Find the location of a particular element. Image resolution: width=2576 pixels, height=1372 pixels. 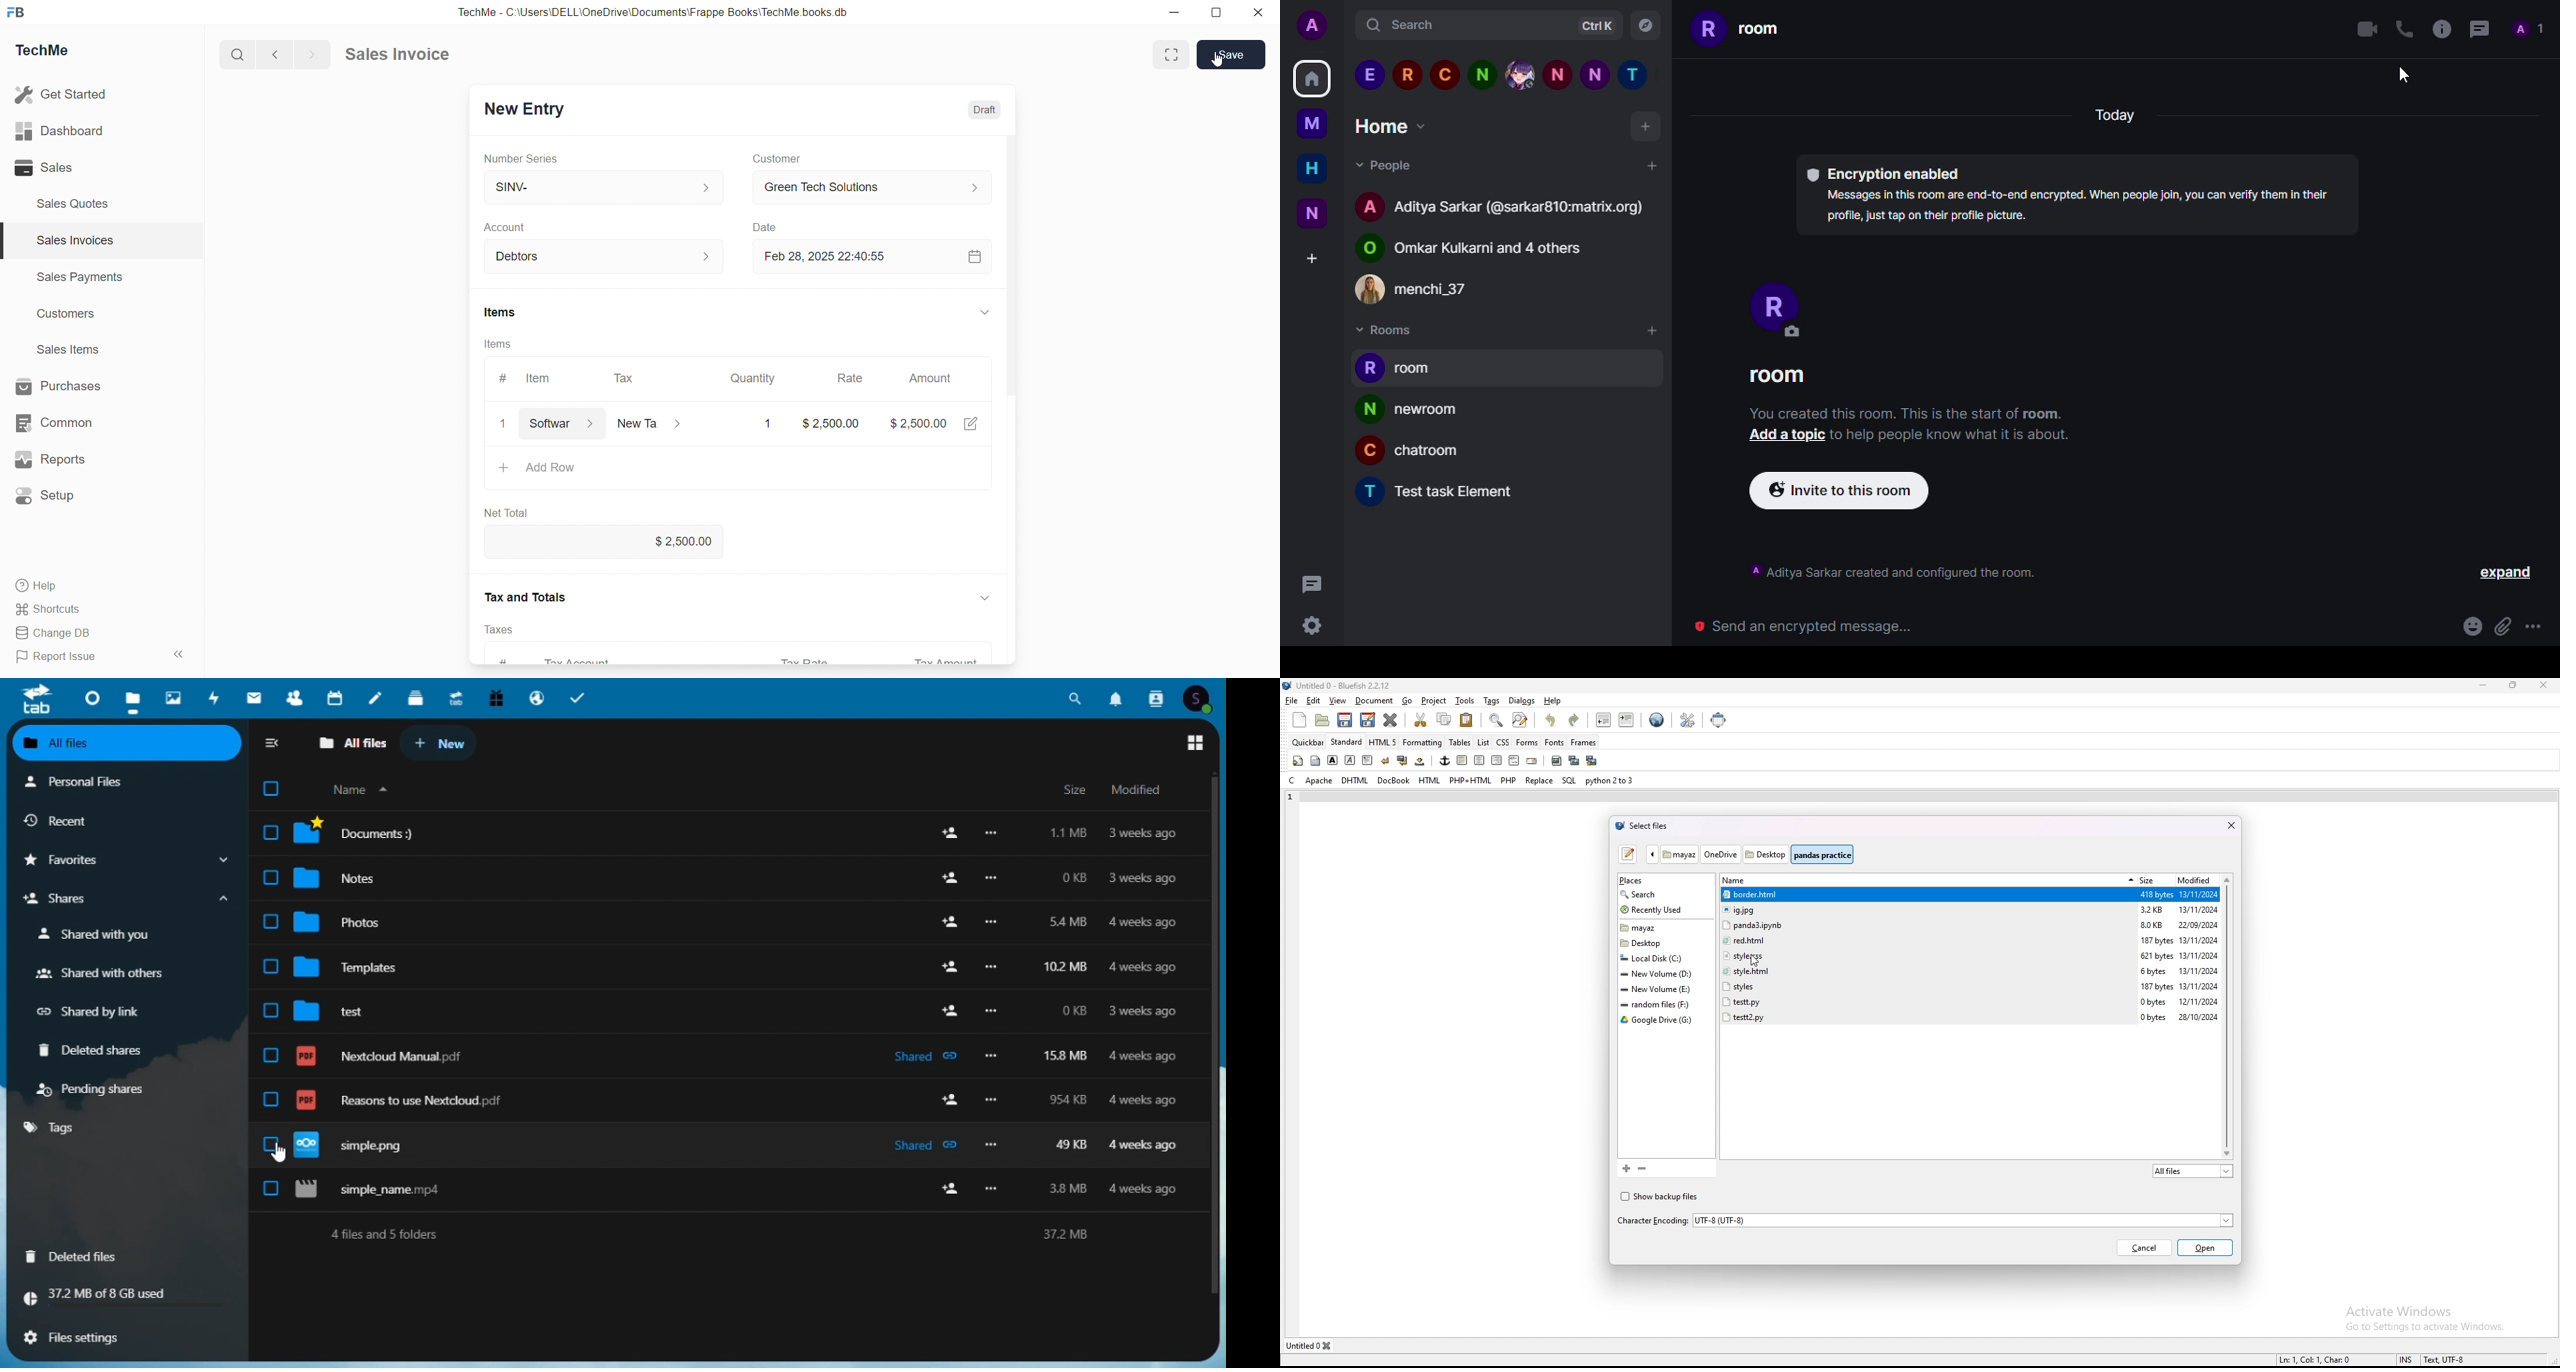

forward is located at coordinates (310, 55).